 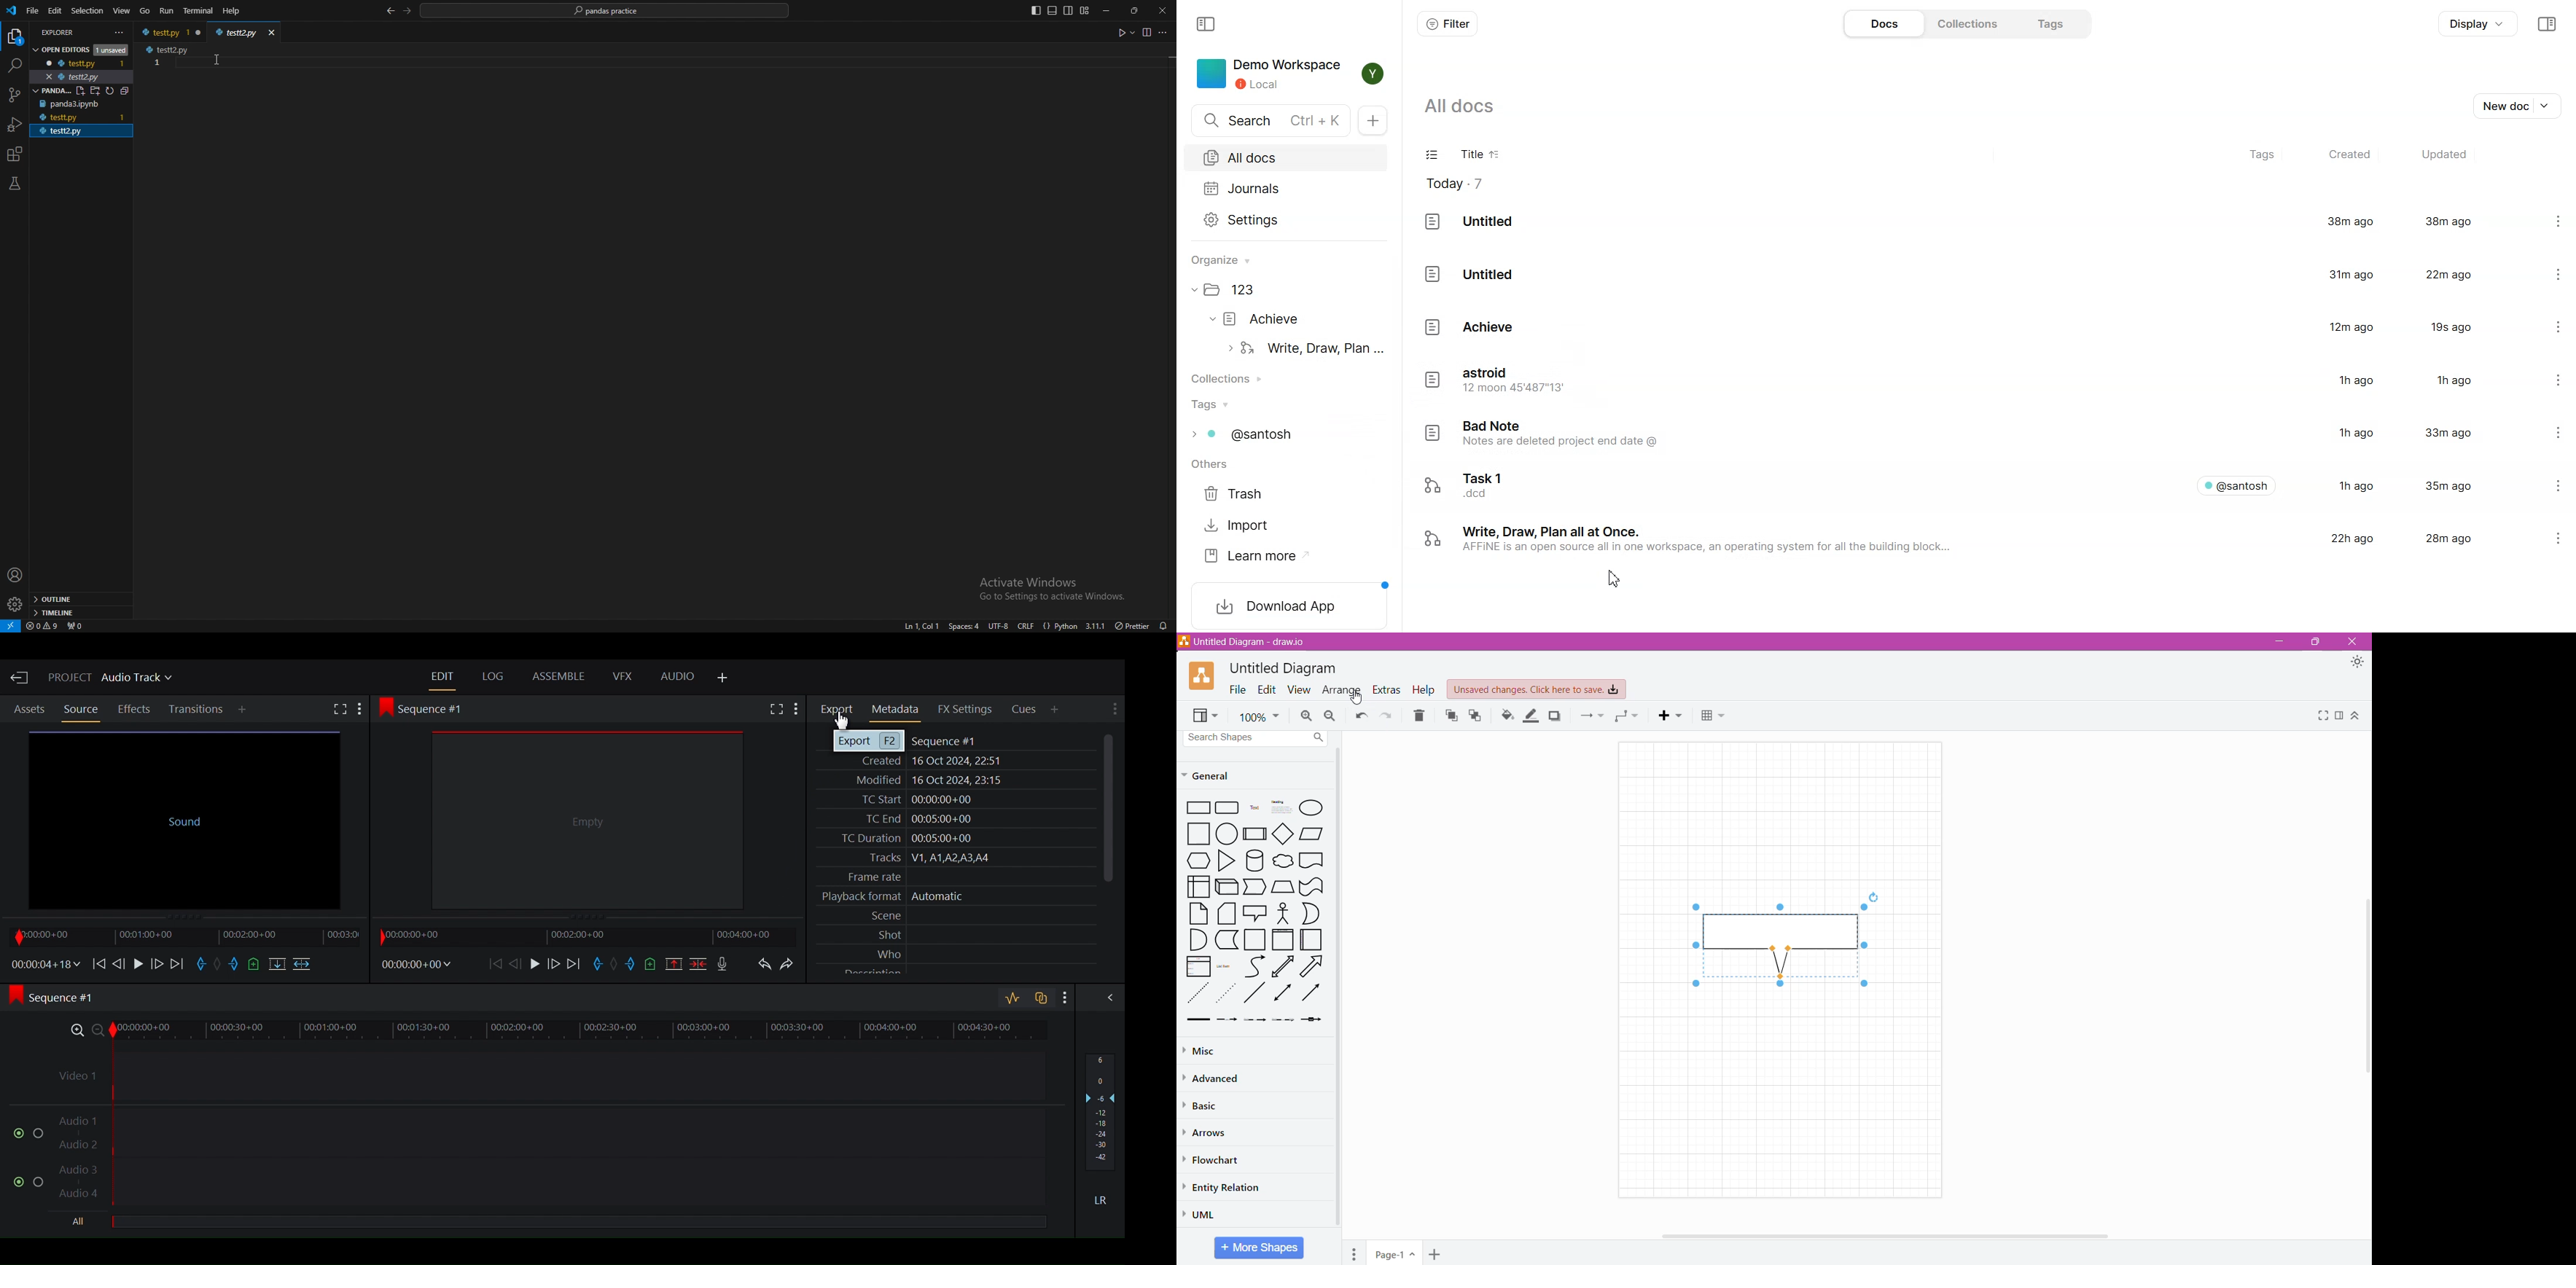 I want to click on Square , so click(x=1255, y=940).